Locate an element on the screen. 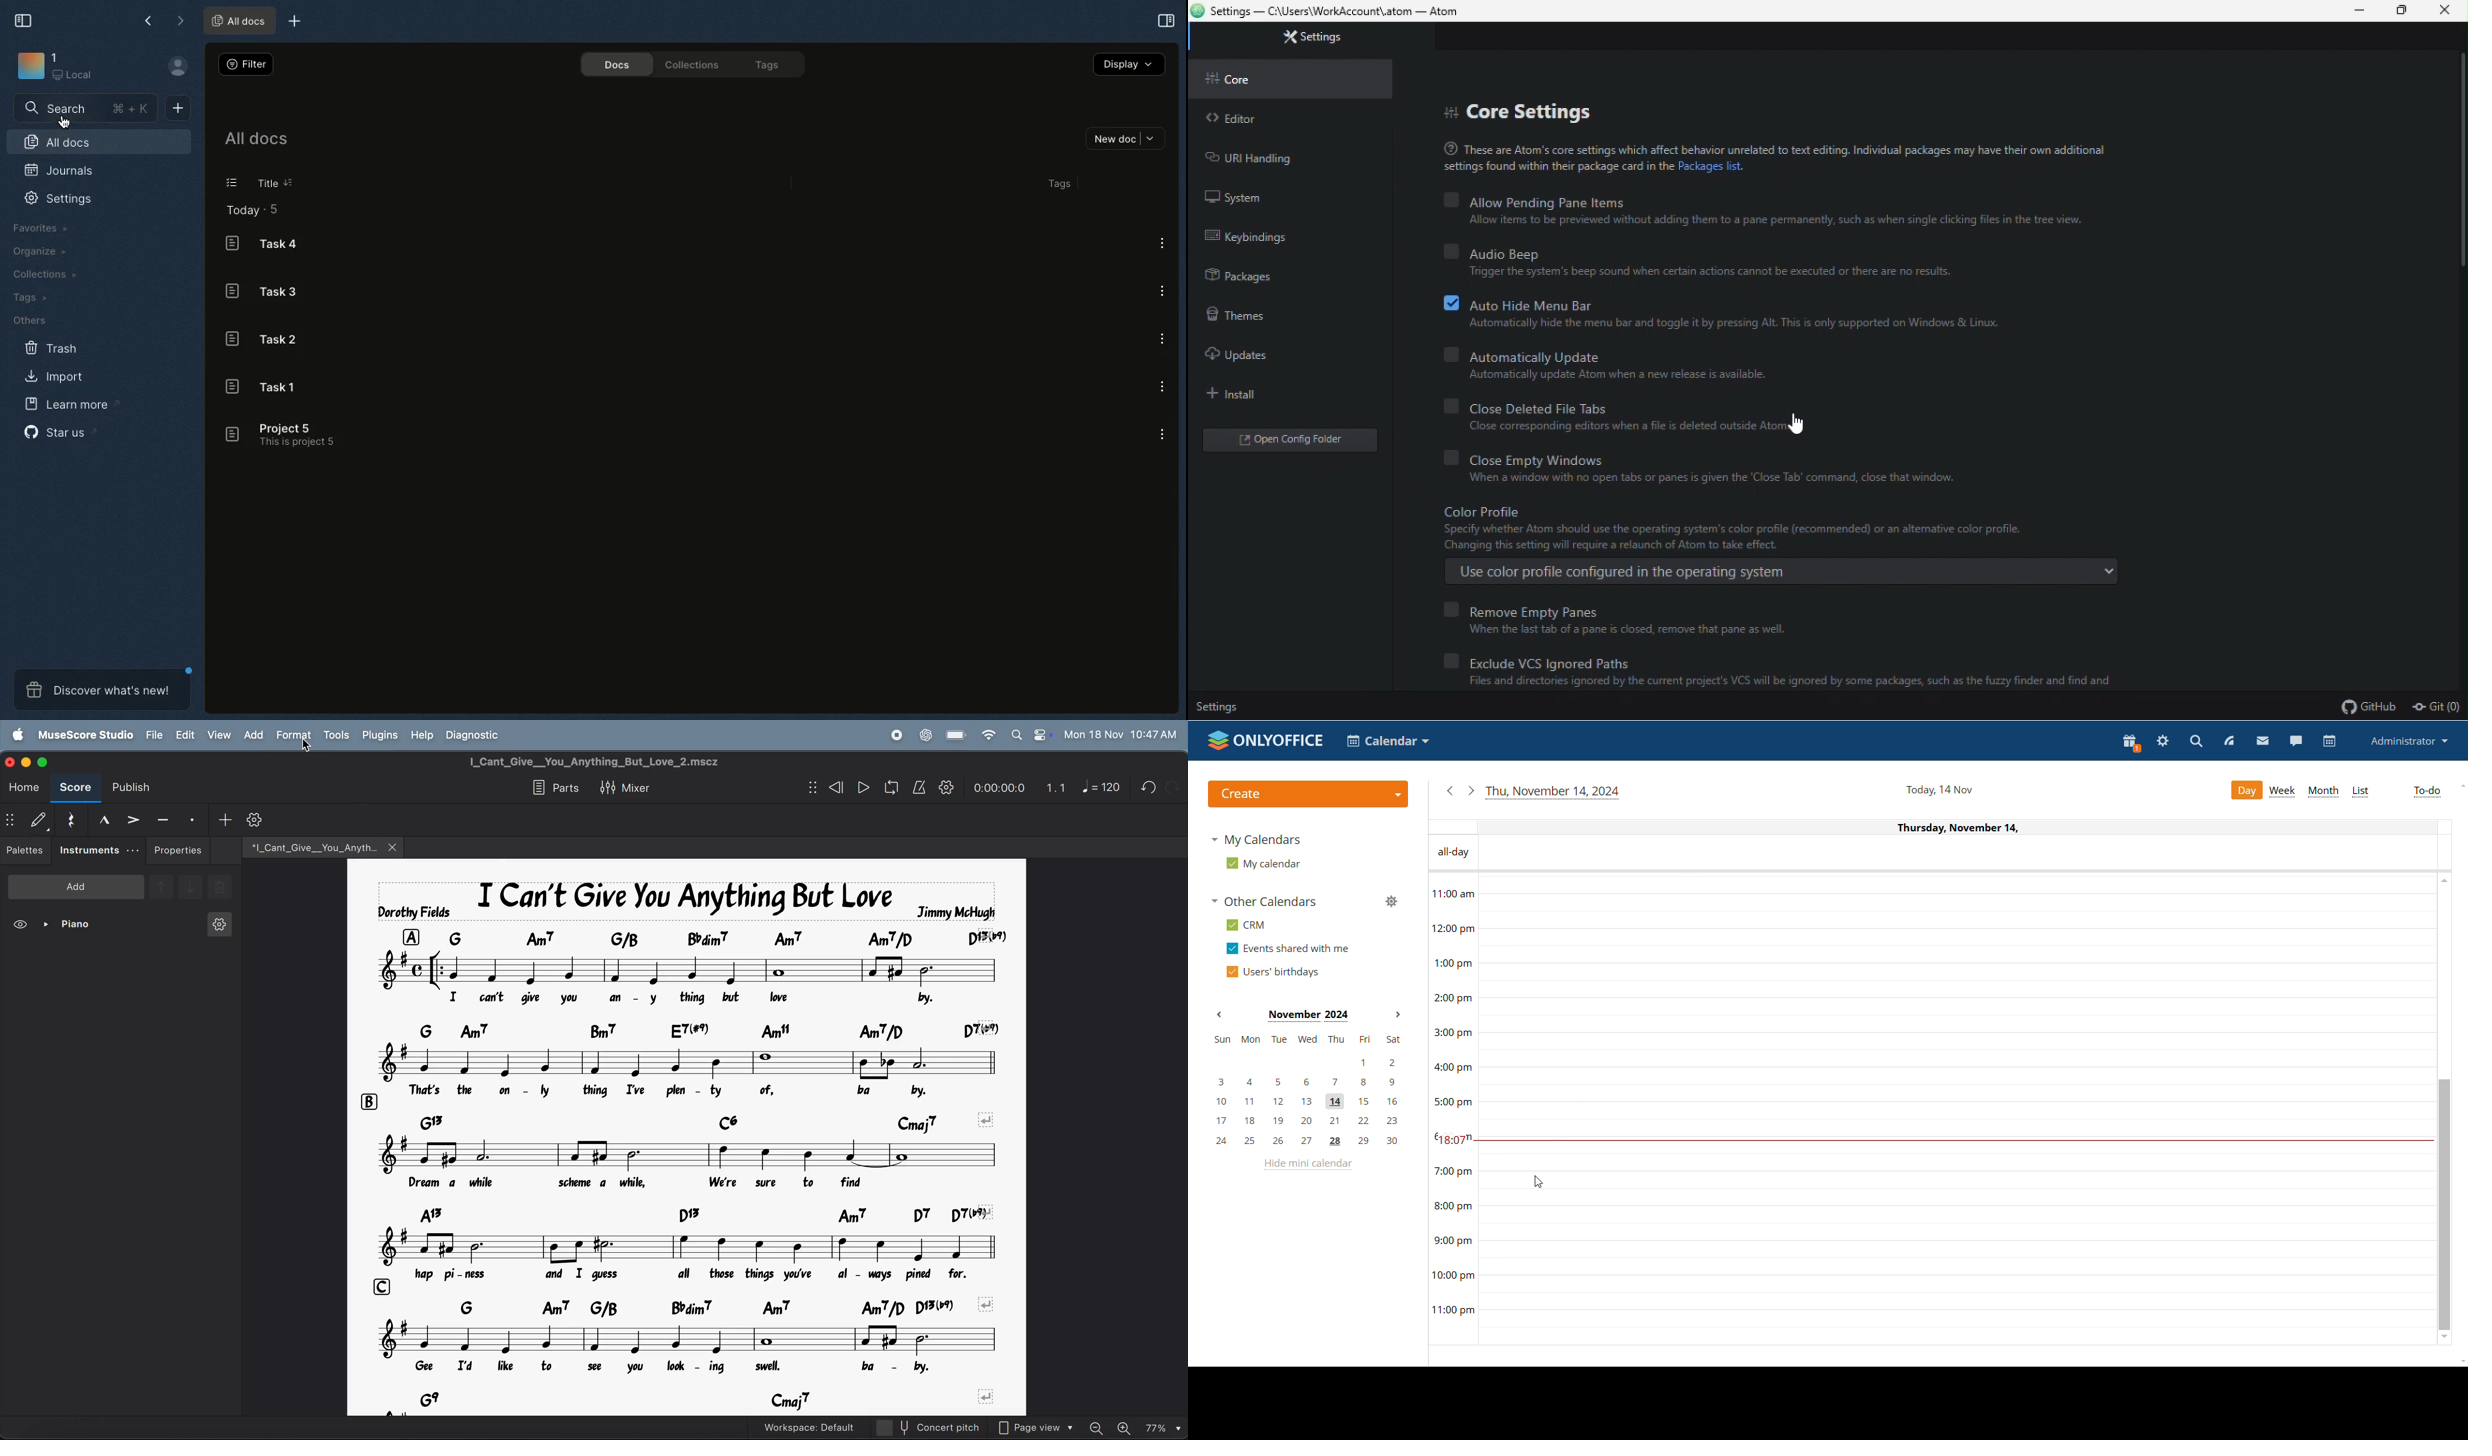  Others is located at coordinates (30, 319).